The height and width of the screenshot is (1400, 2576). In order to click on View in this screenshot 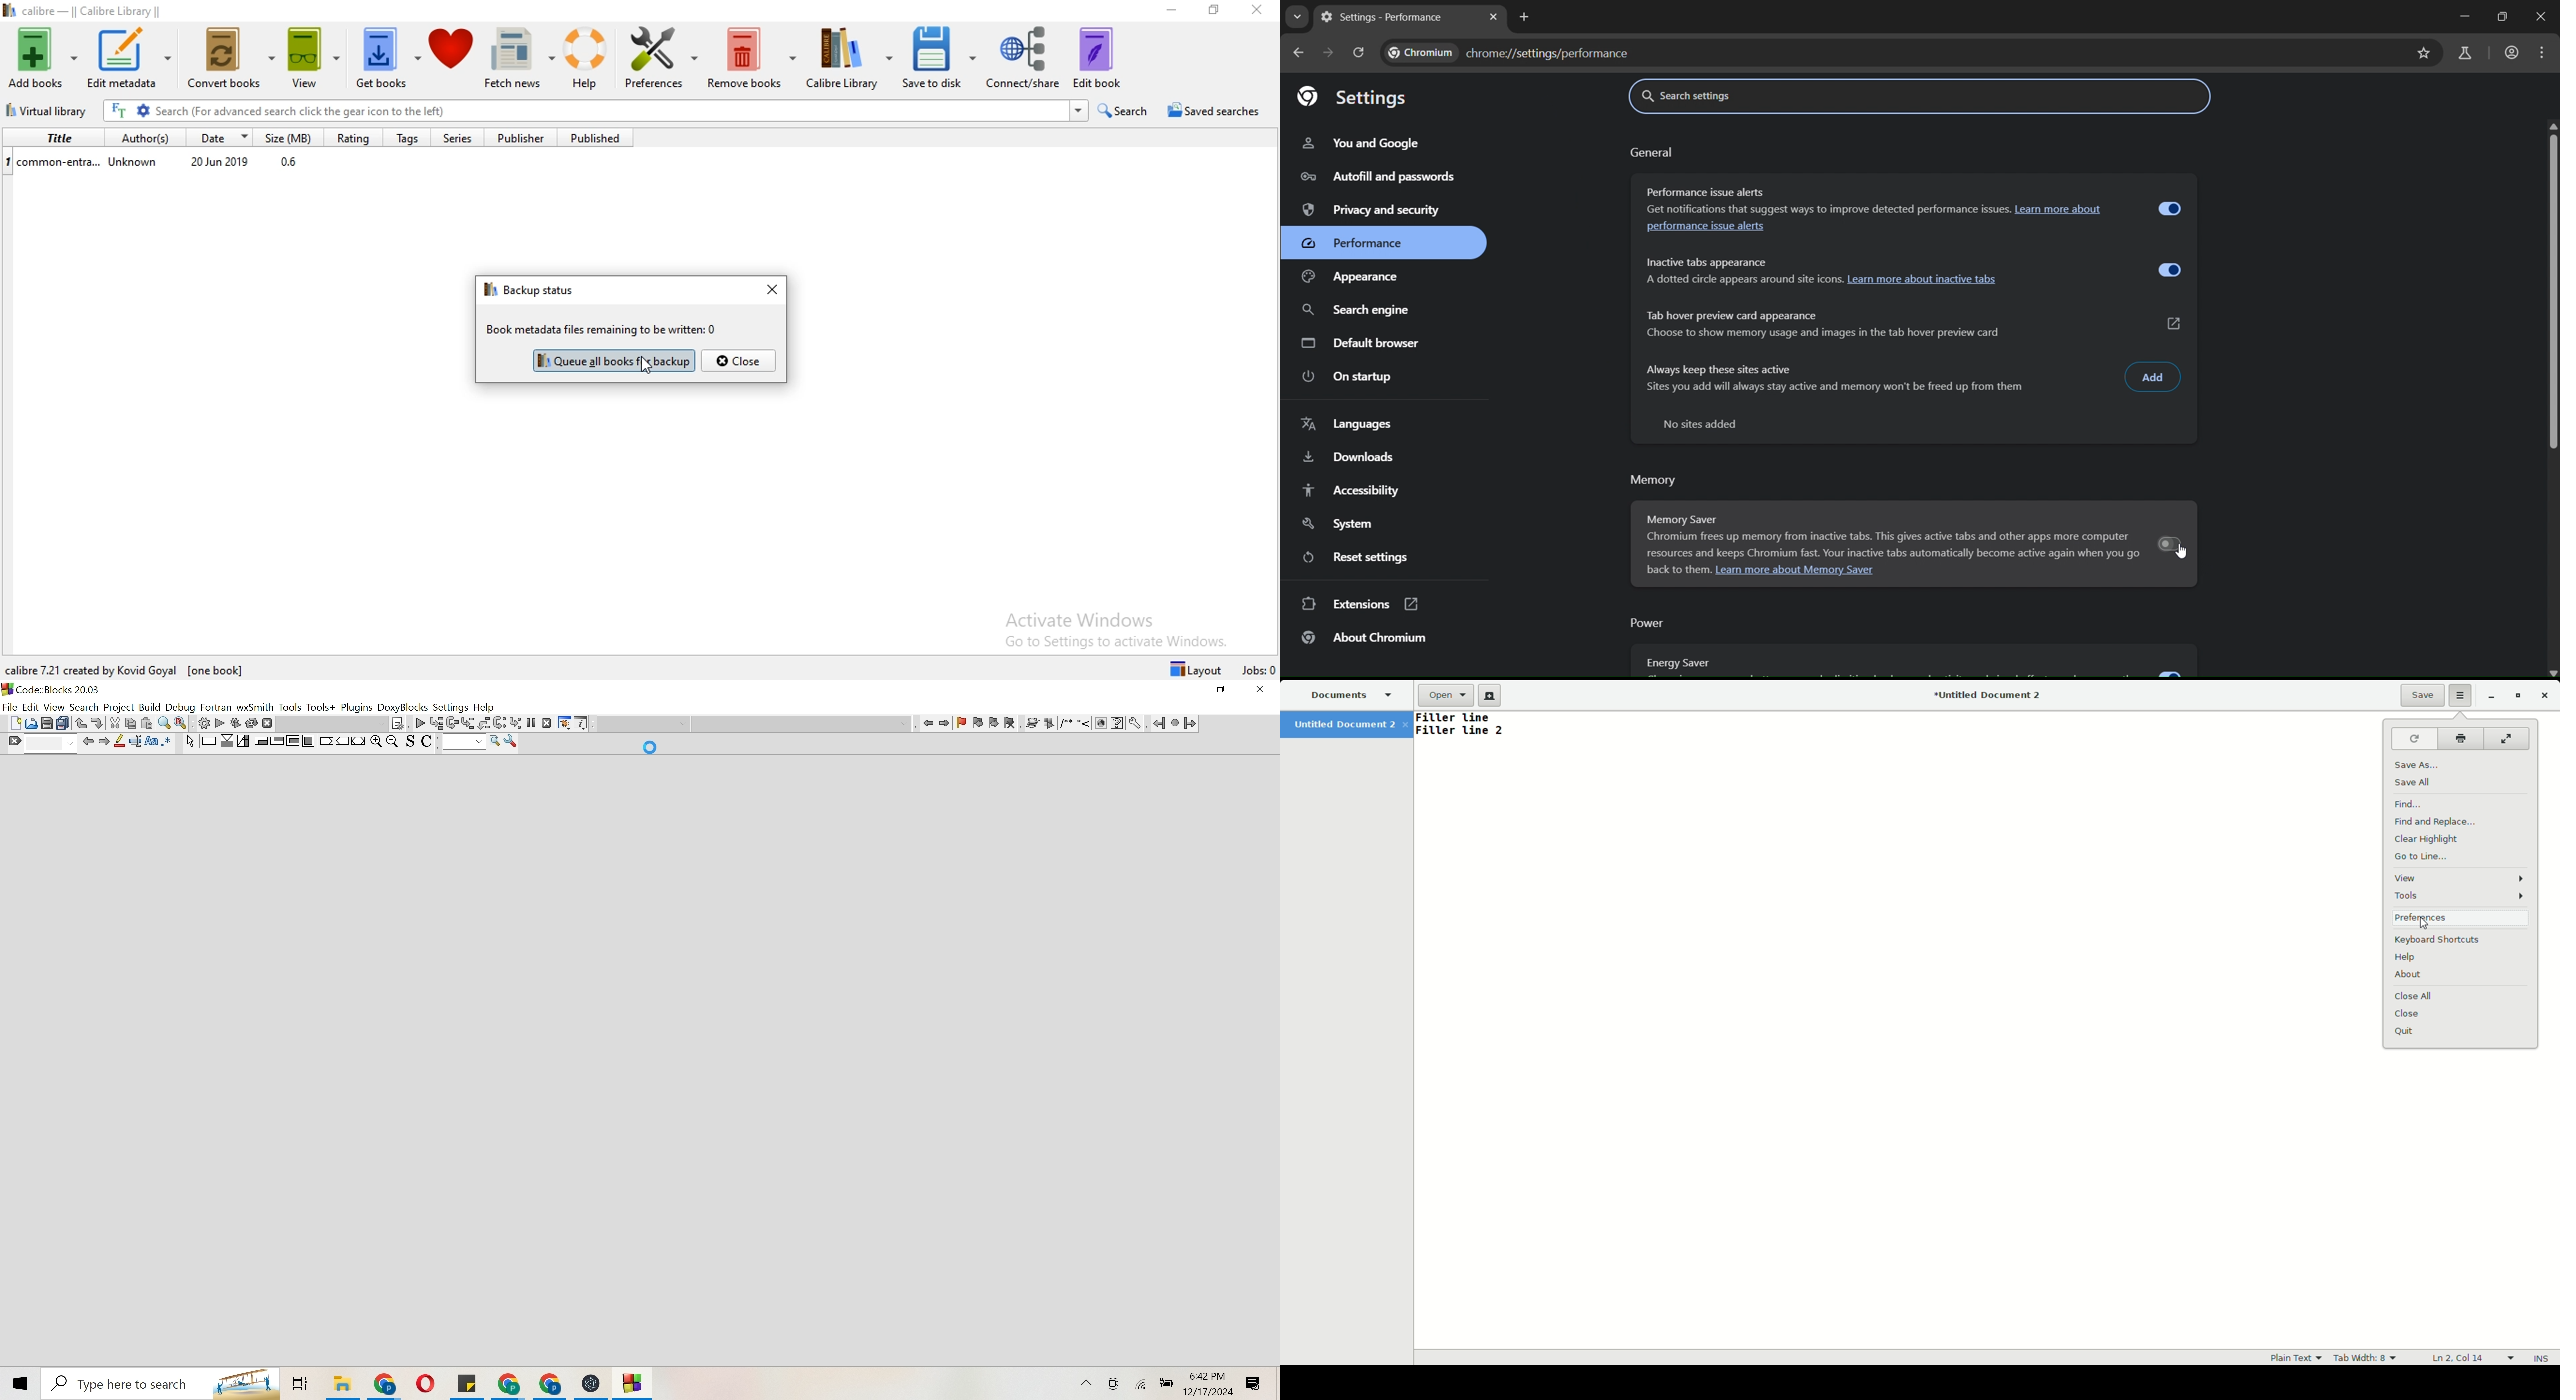, I will do `click(319, 61)`.